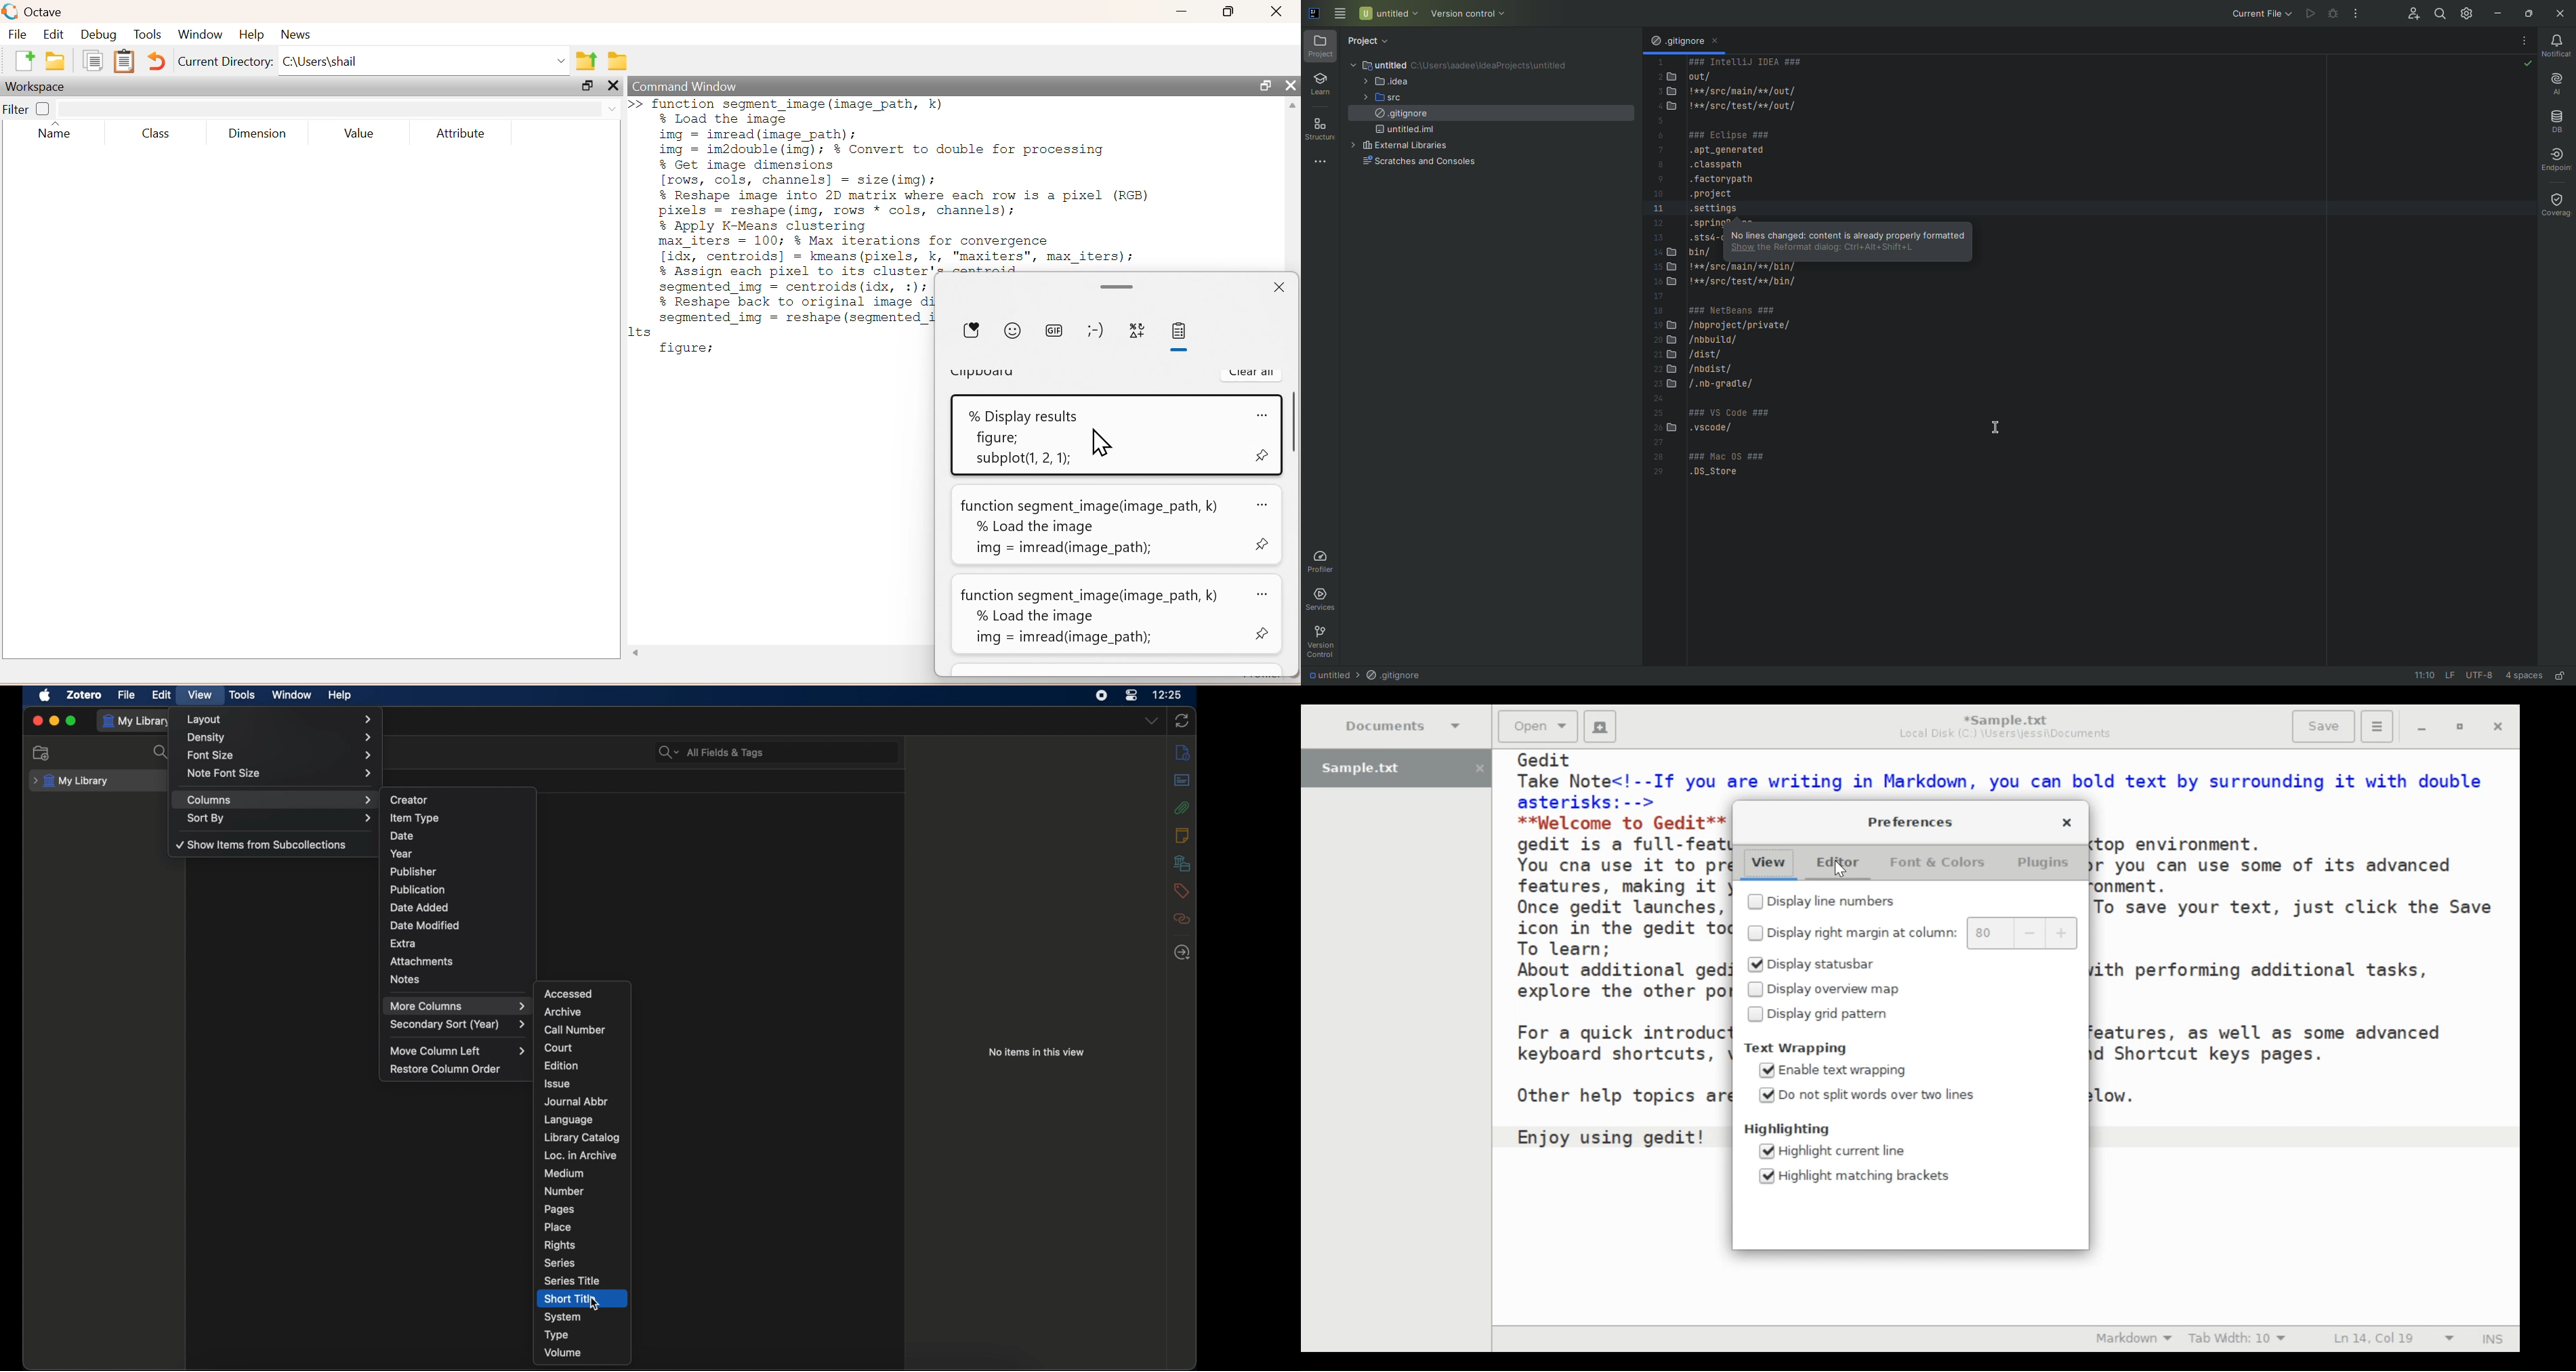 The height and width of the screenshot is (1372, 2576). I want to click on series, so click(559, 1263).